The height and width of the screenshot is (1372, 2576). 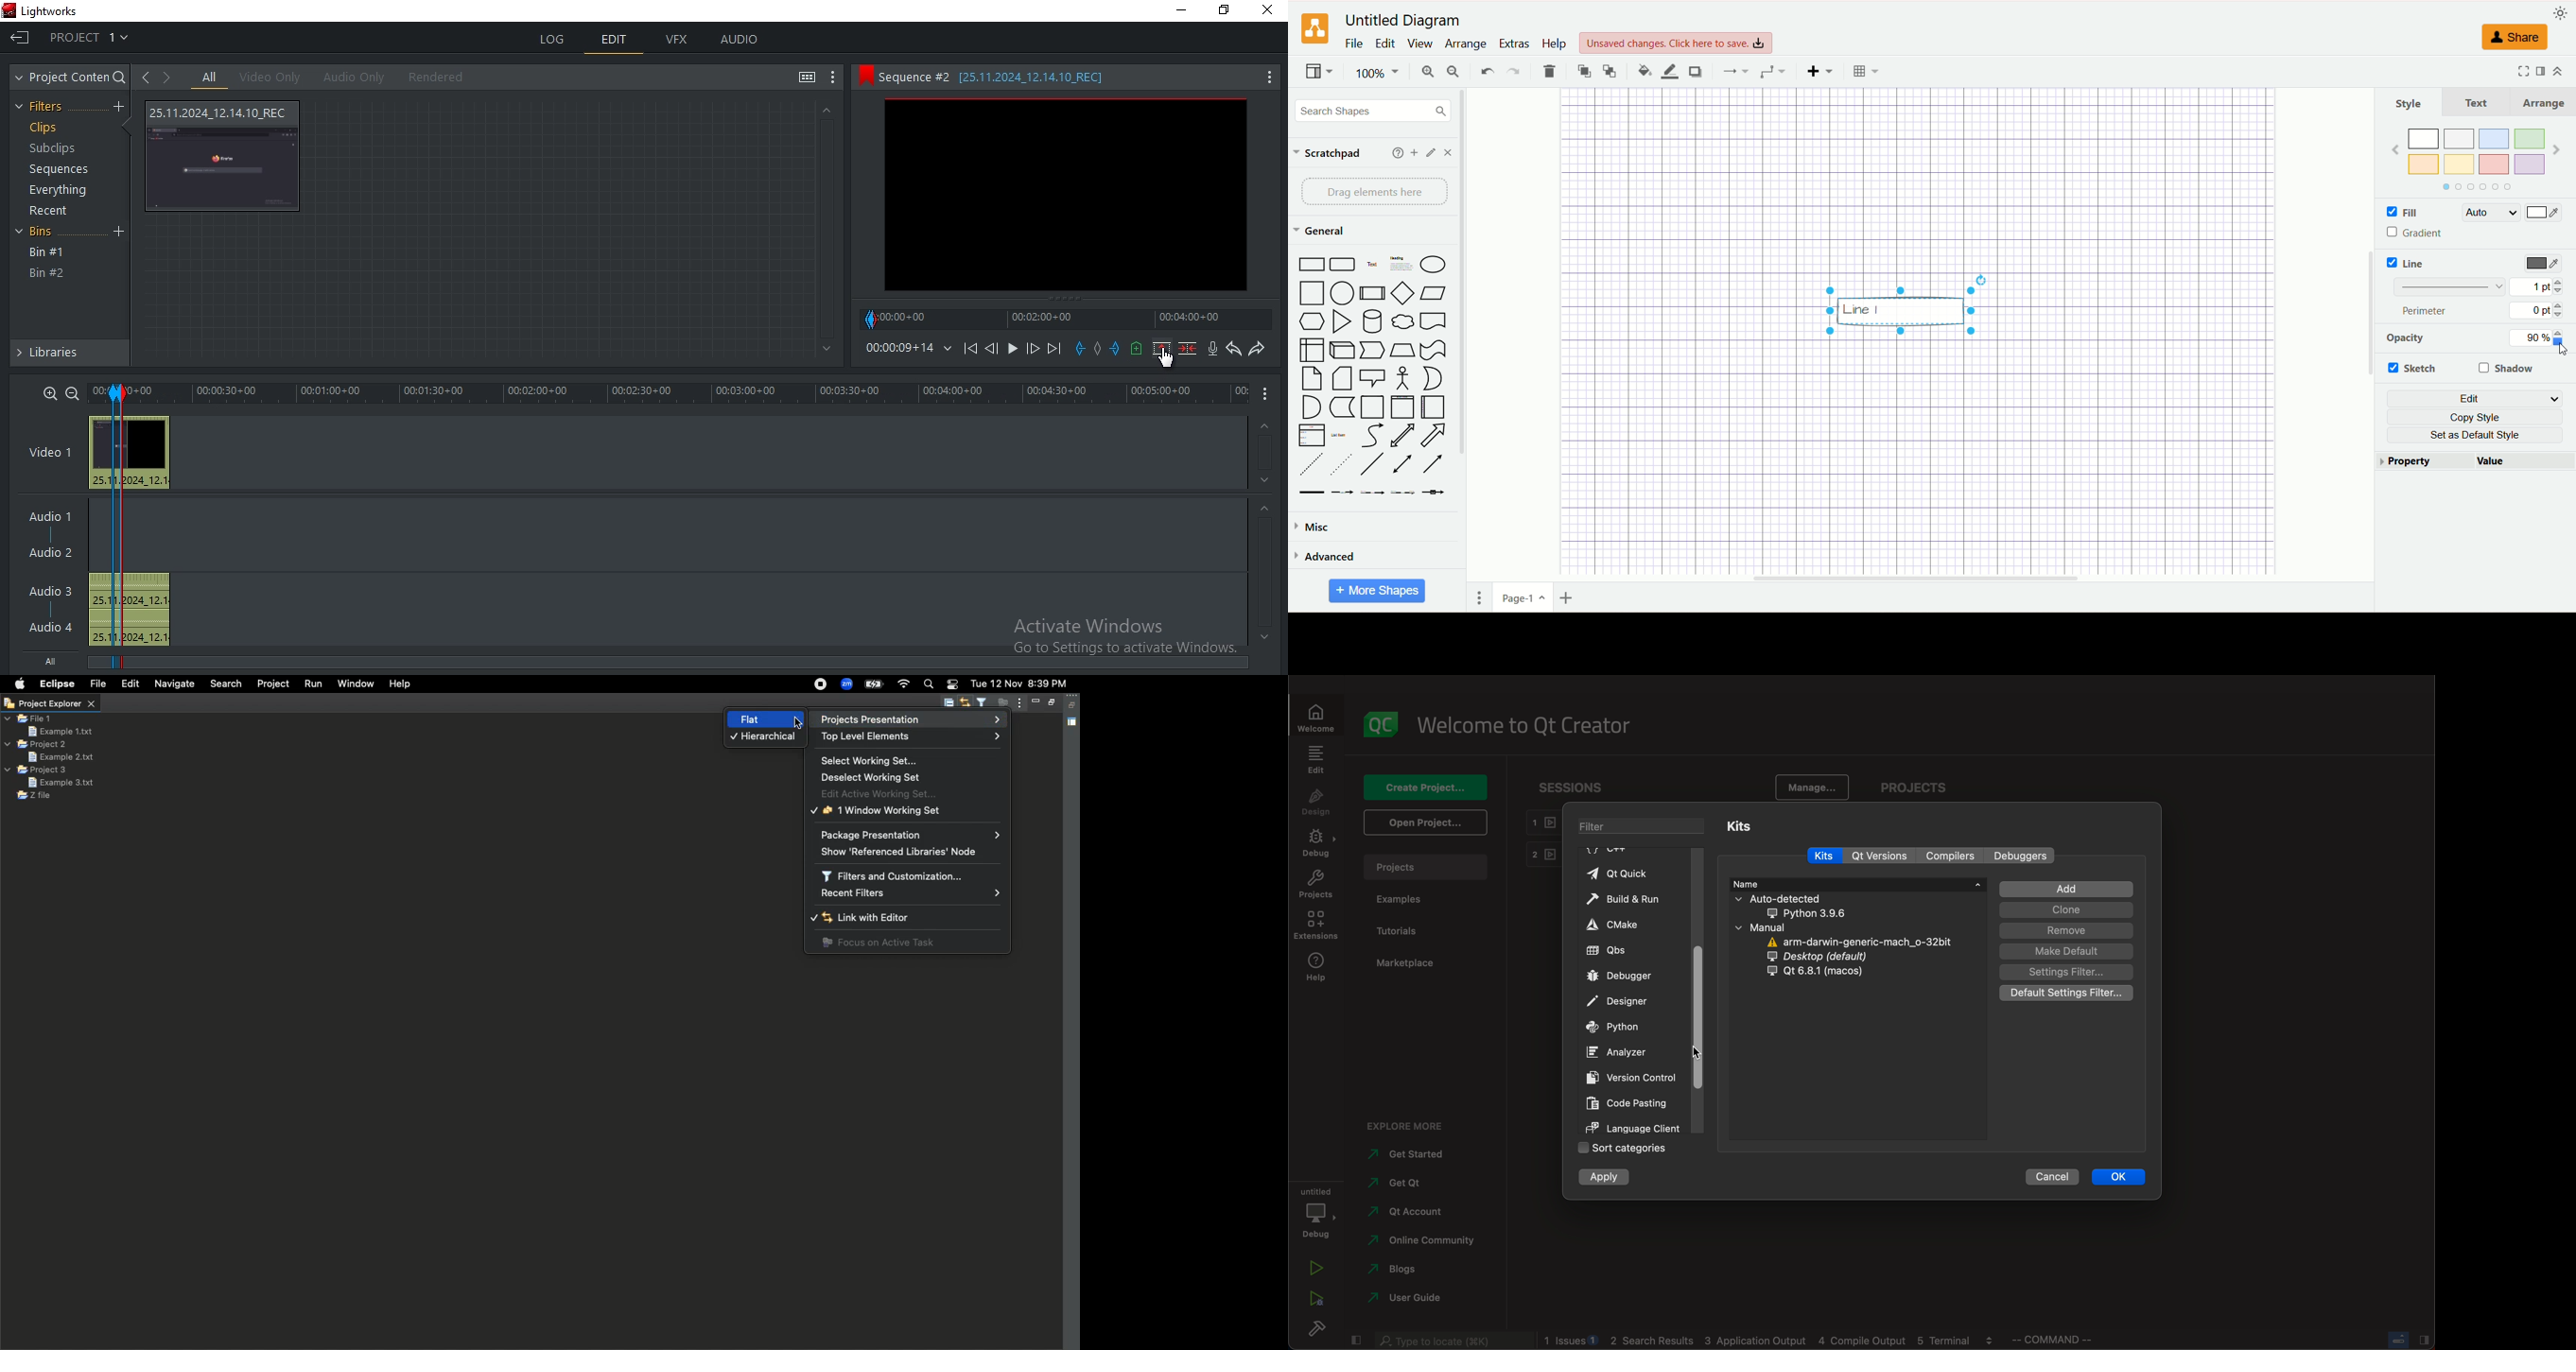 What do you see at coordinates (1629, 1001) in the screenshot?
I see `designer` at bounding box center [1629, 1001].